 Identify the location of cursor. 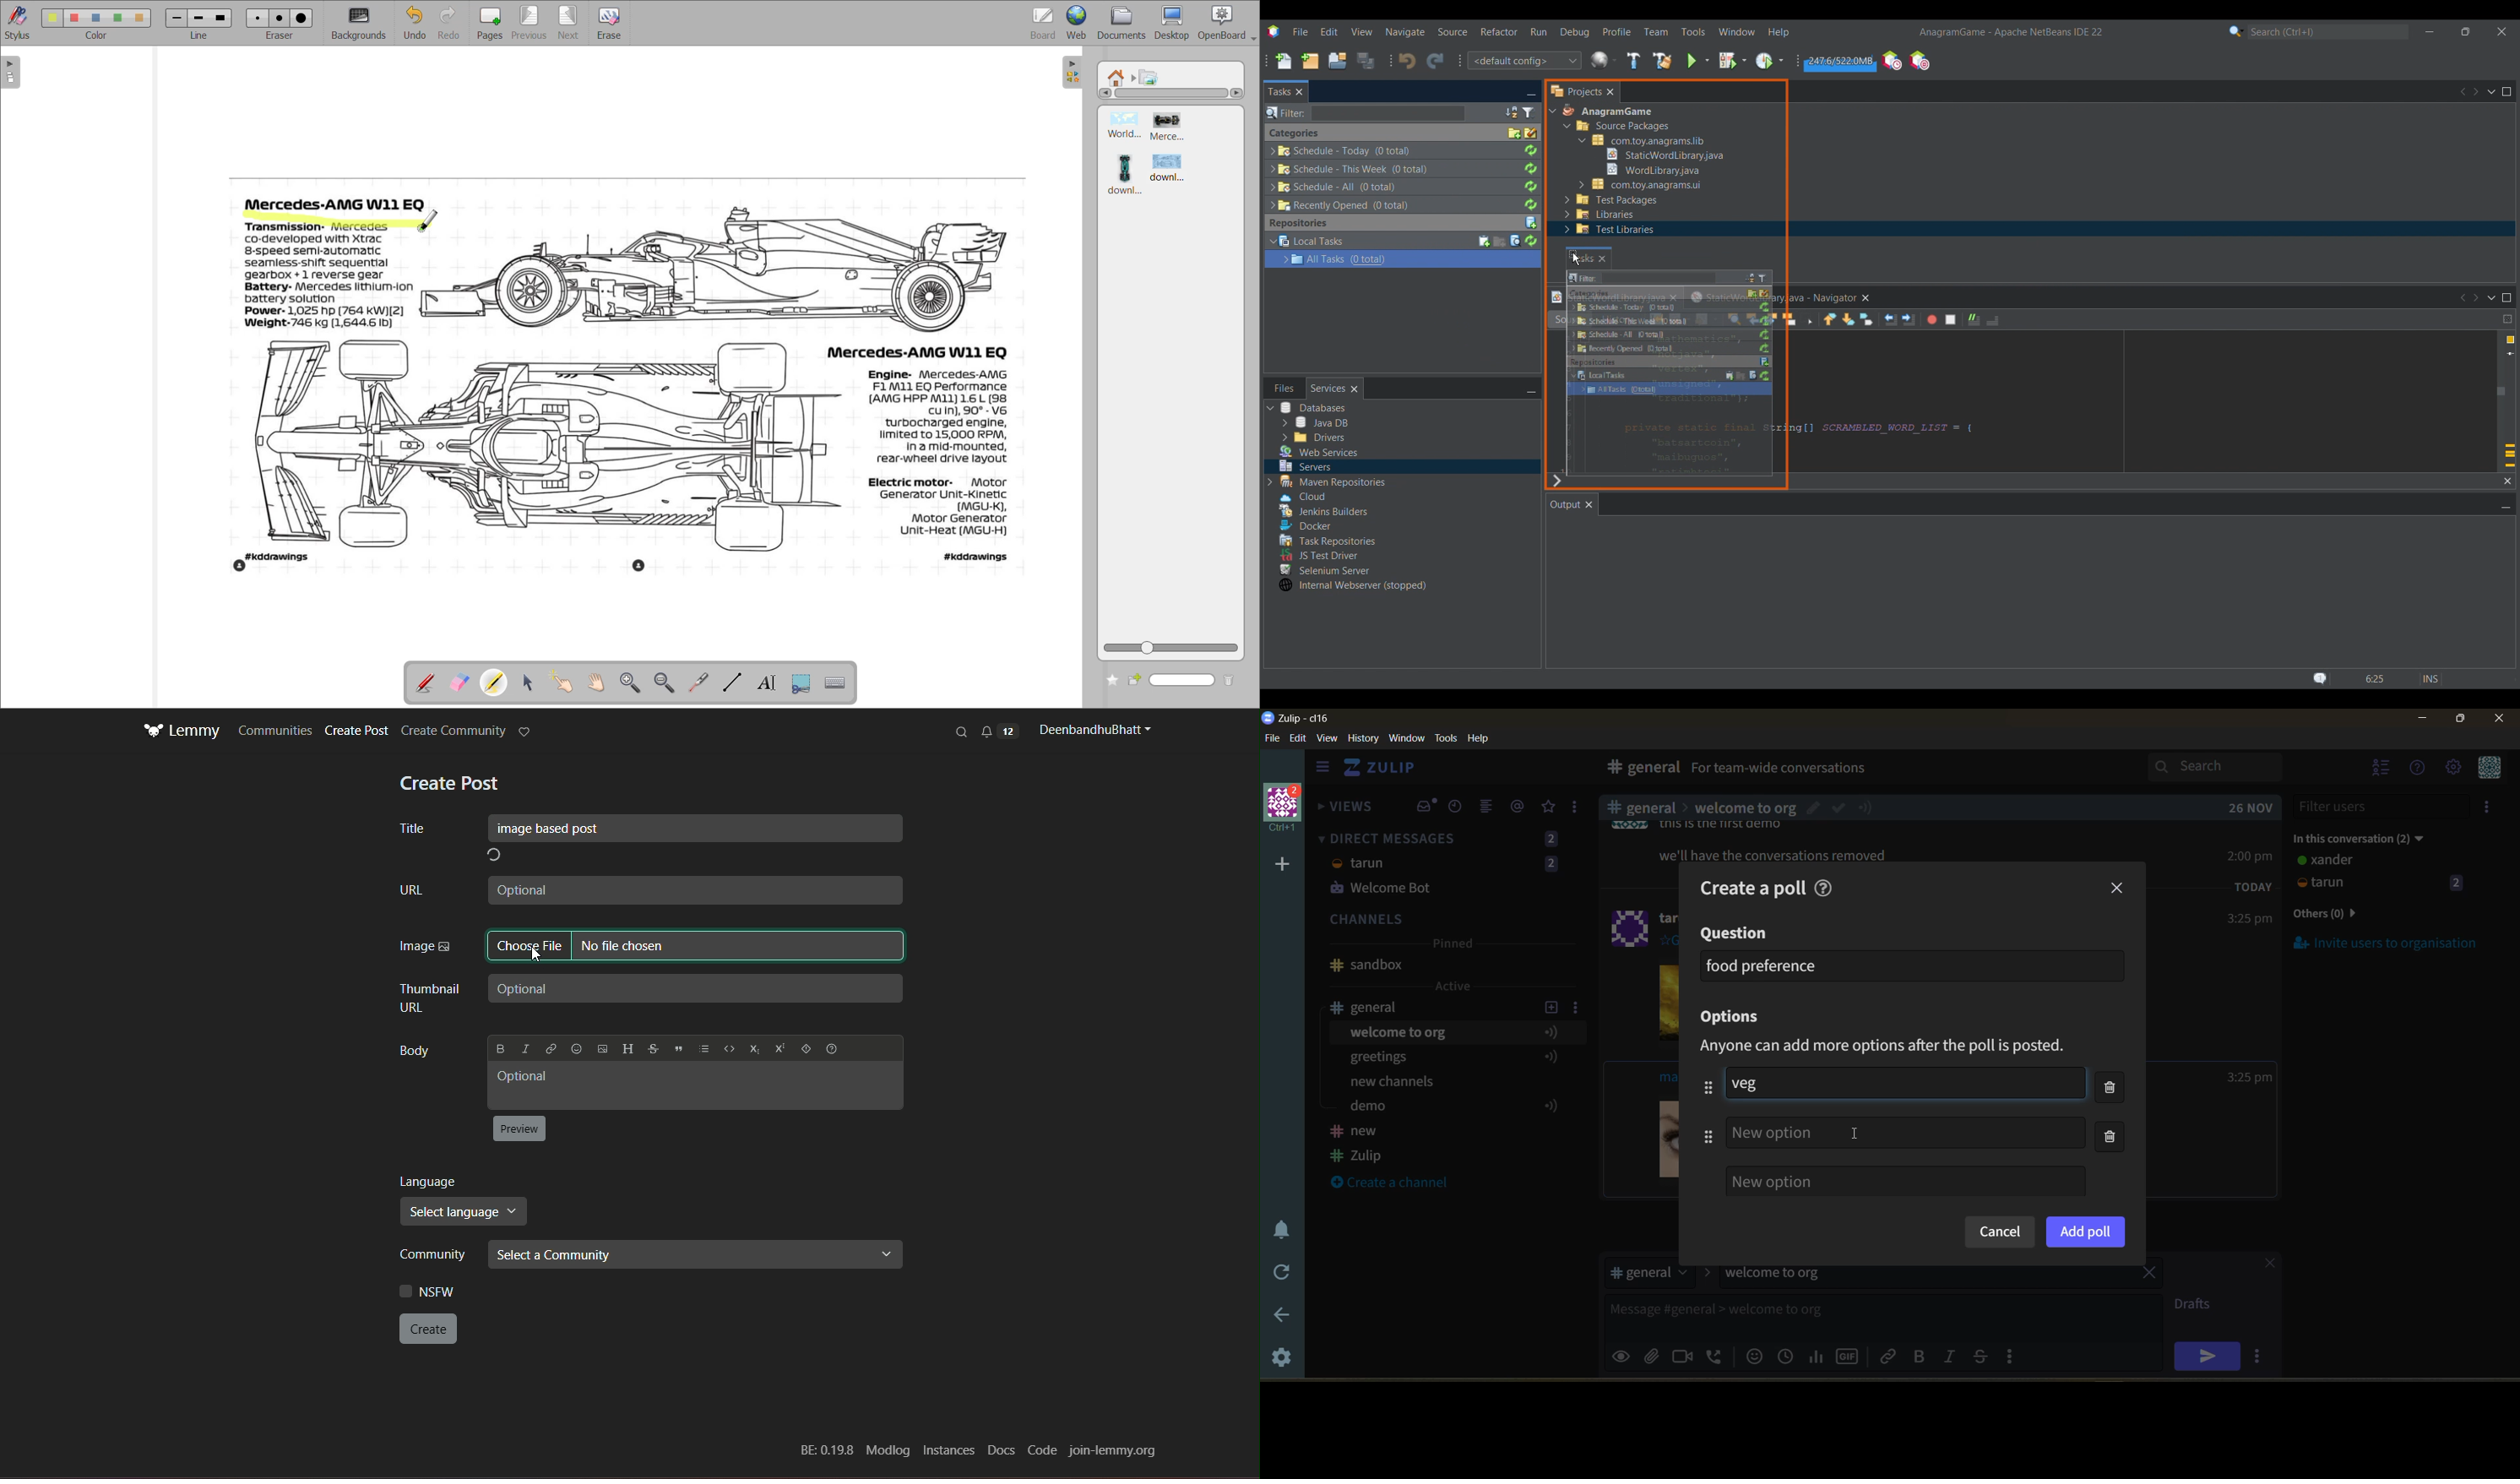
(1859, 1132).